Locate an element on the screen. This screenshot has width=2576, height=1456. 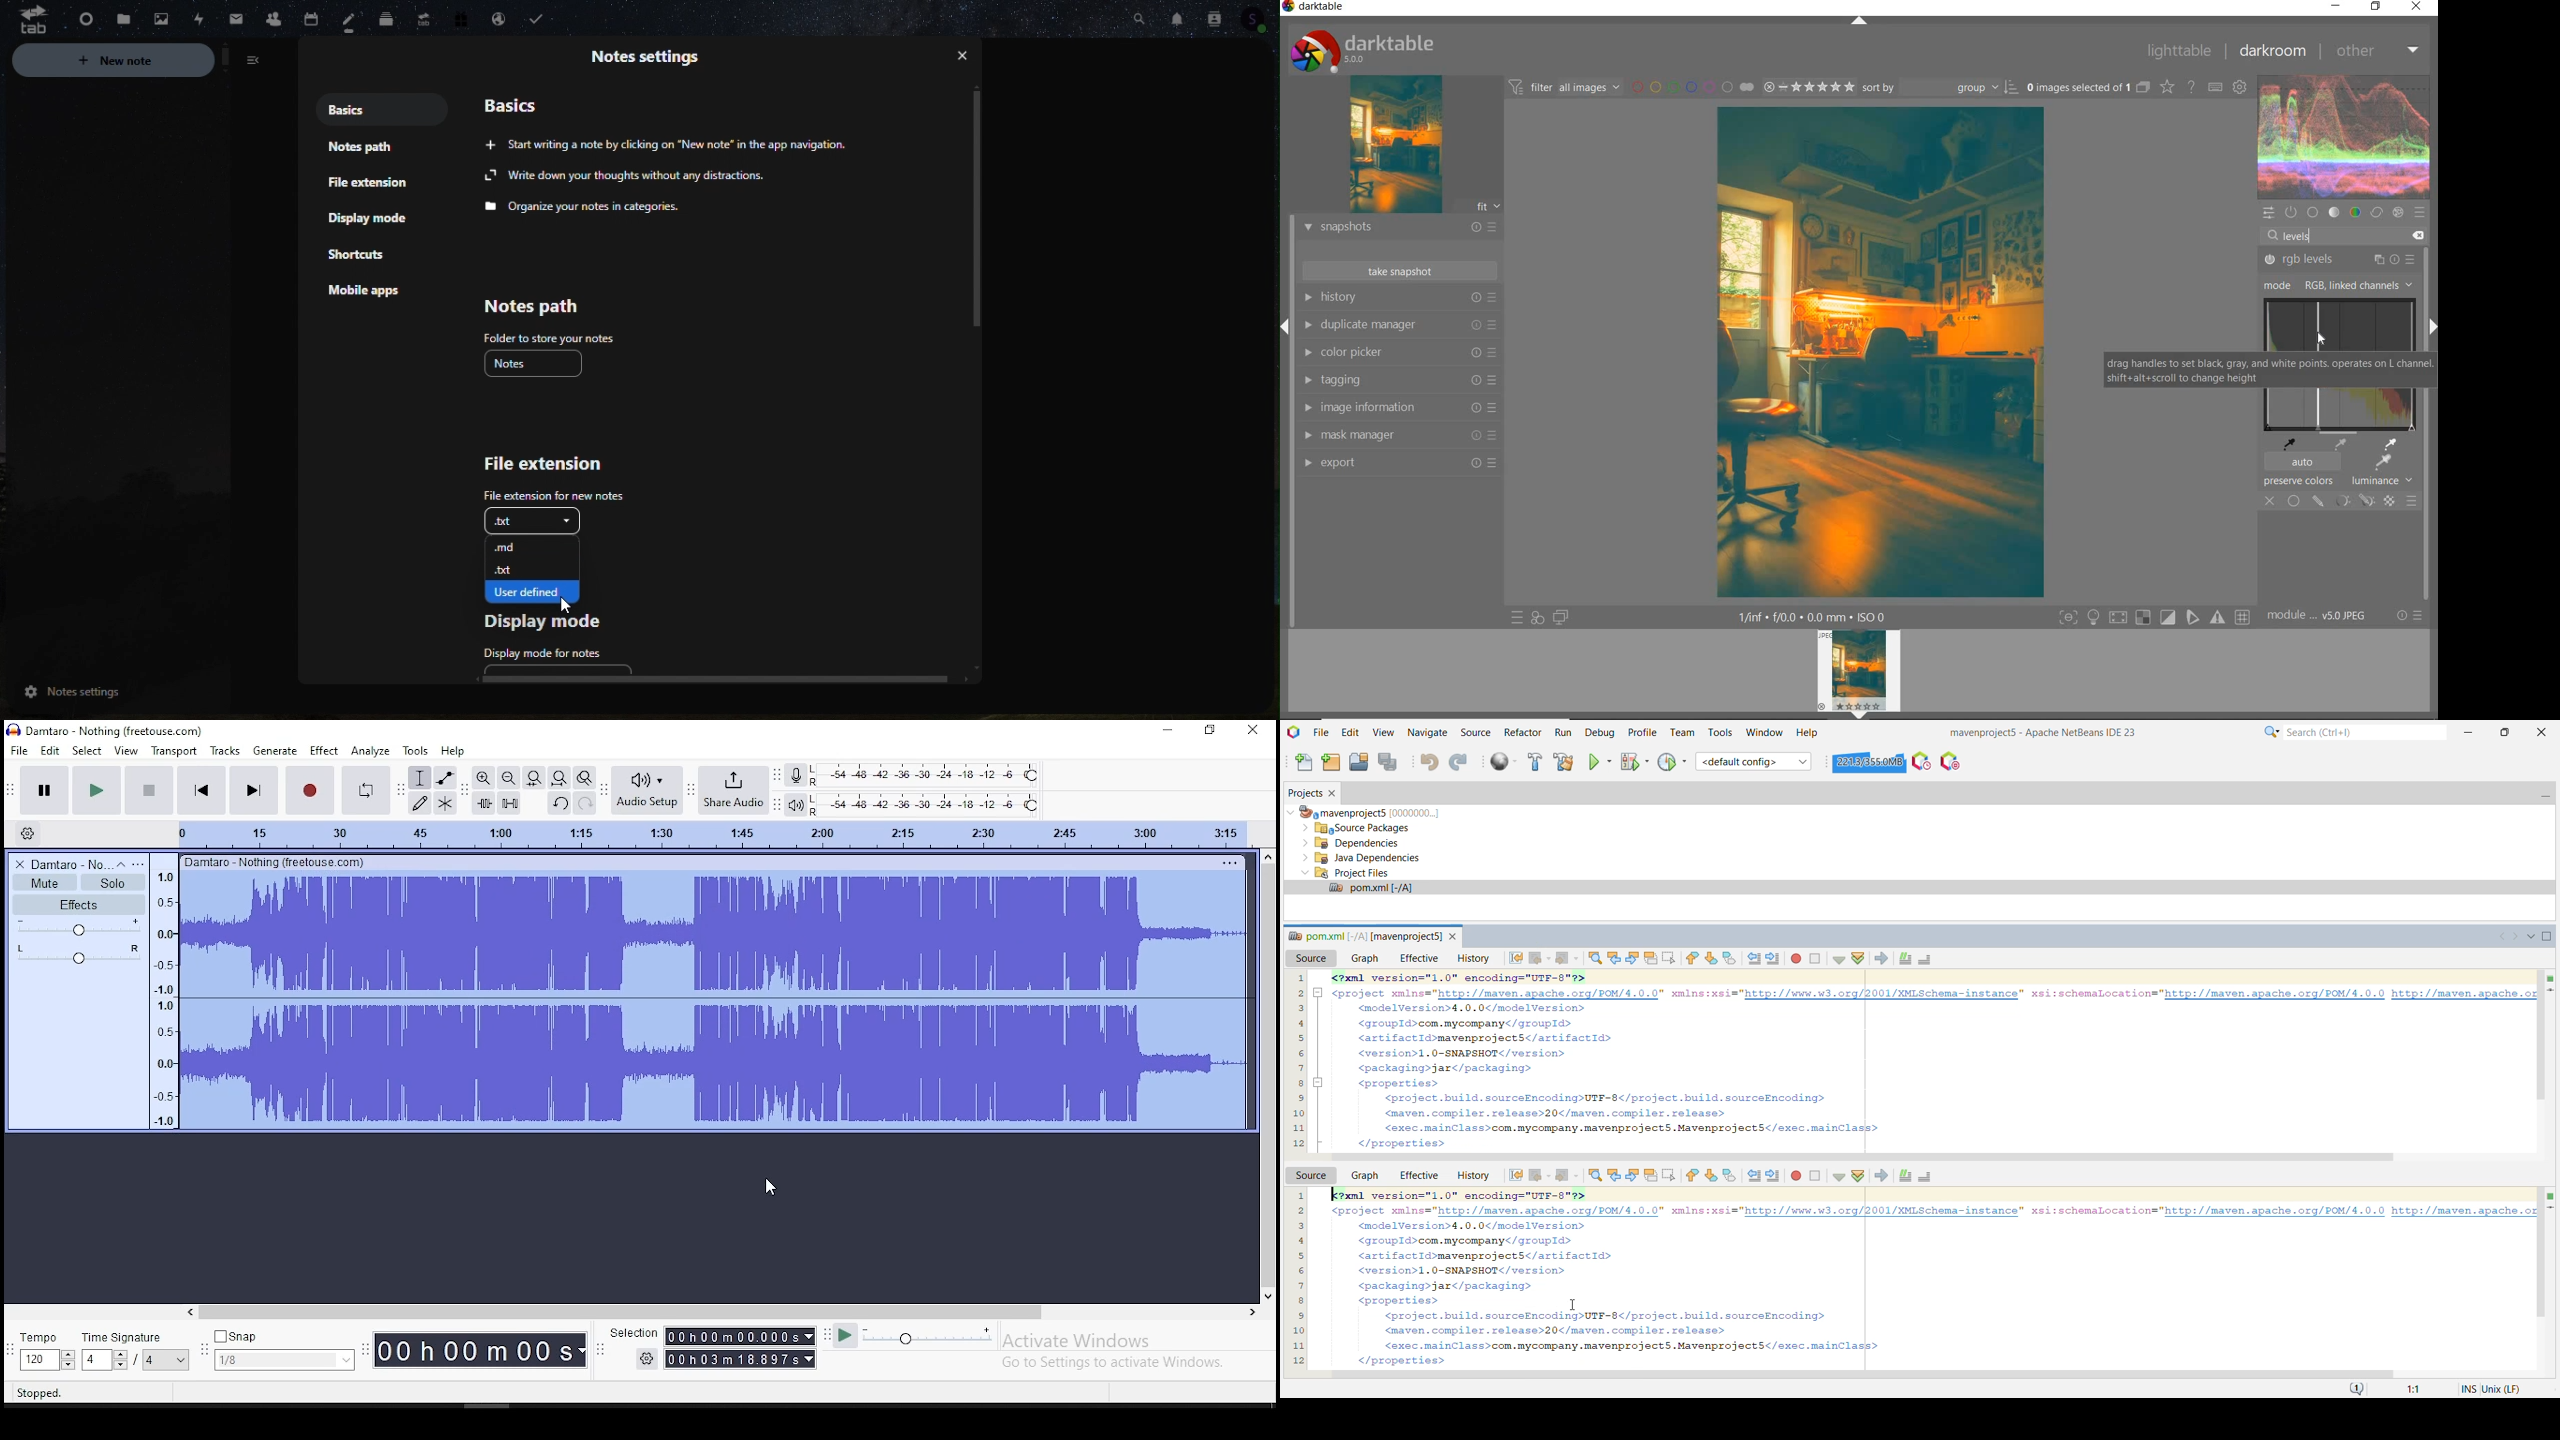
write down your thoughts is located at coordinates (635, 193).